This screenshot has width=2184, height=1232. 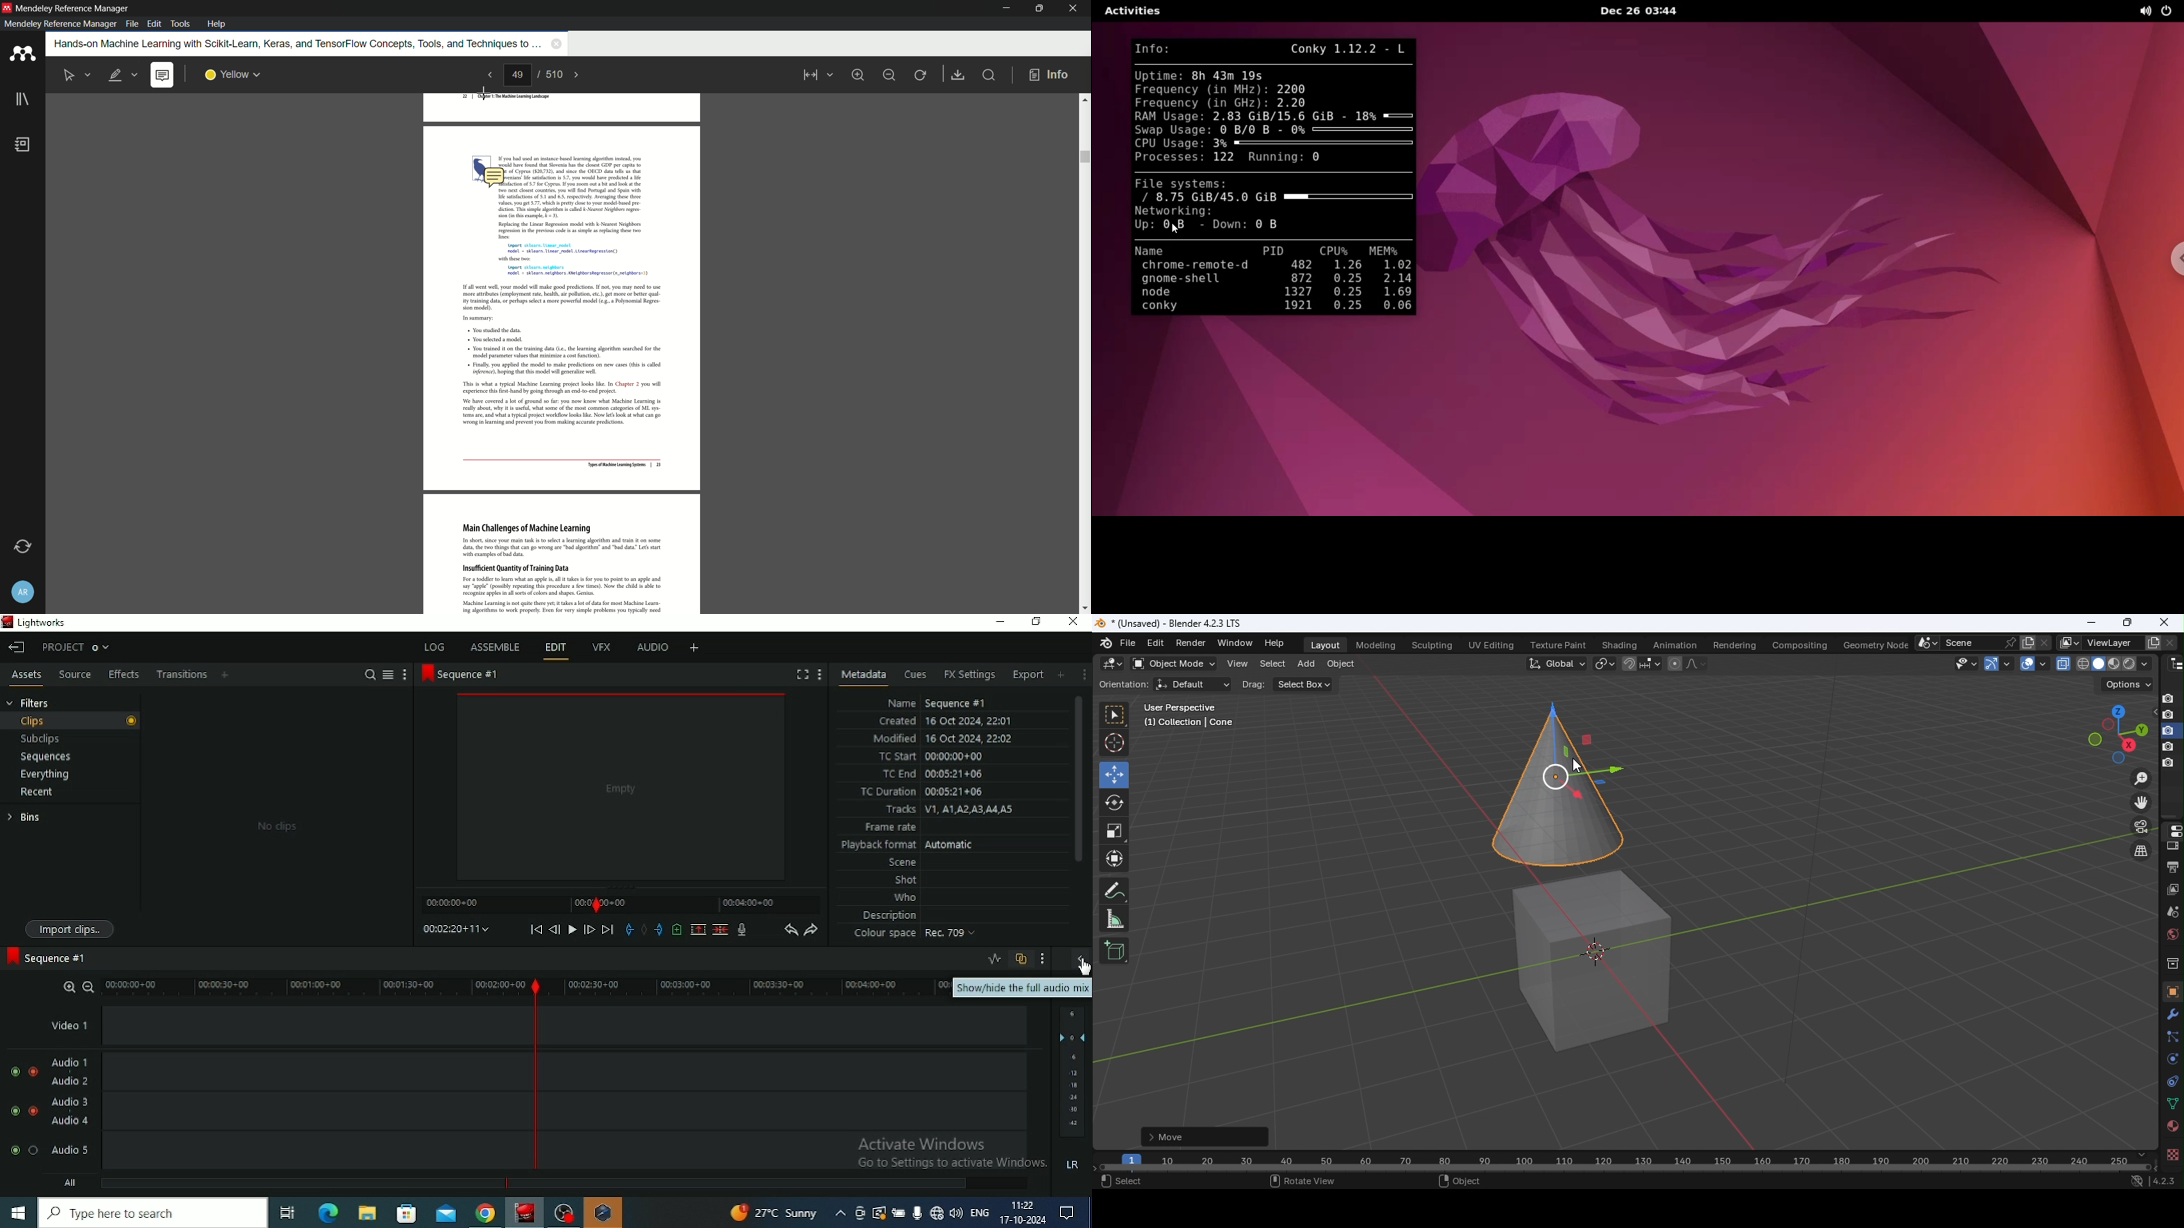 I want to click on Microsoft store, so click(x=407, y=1213).